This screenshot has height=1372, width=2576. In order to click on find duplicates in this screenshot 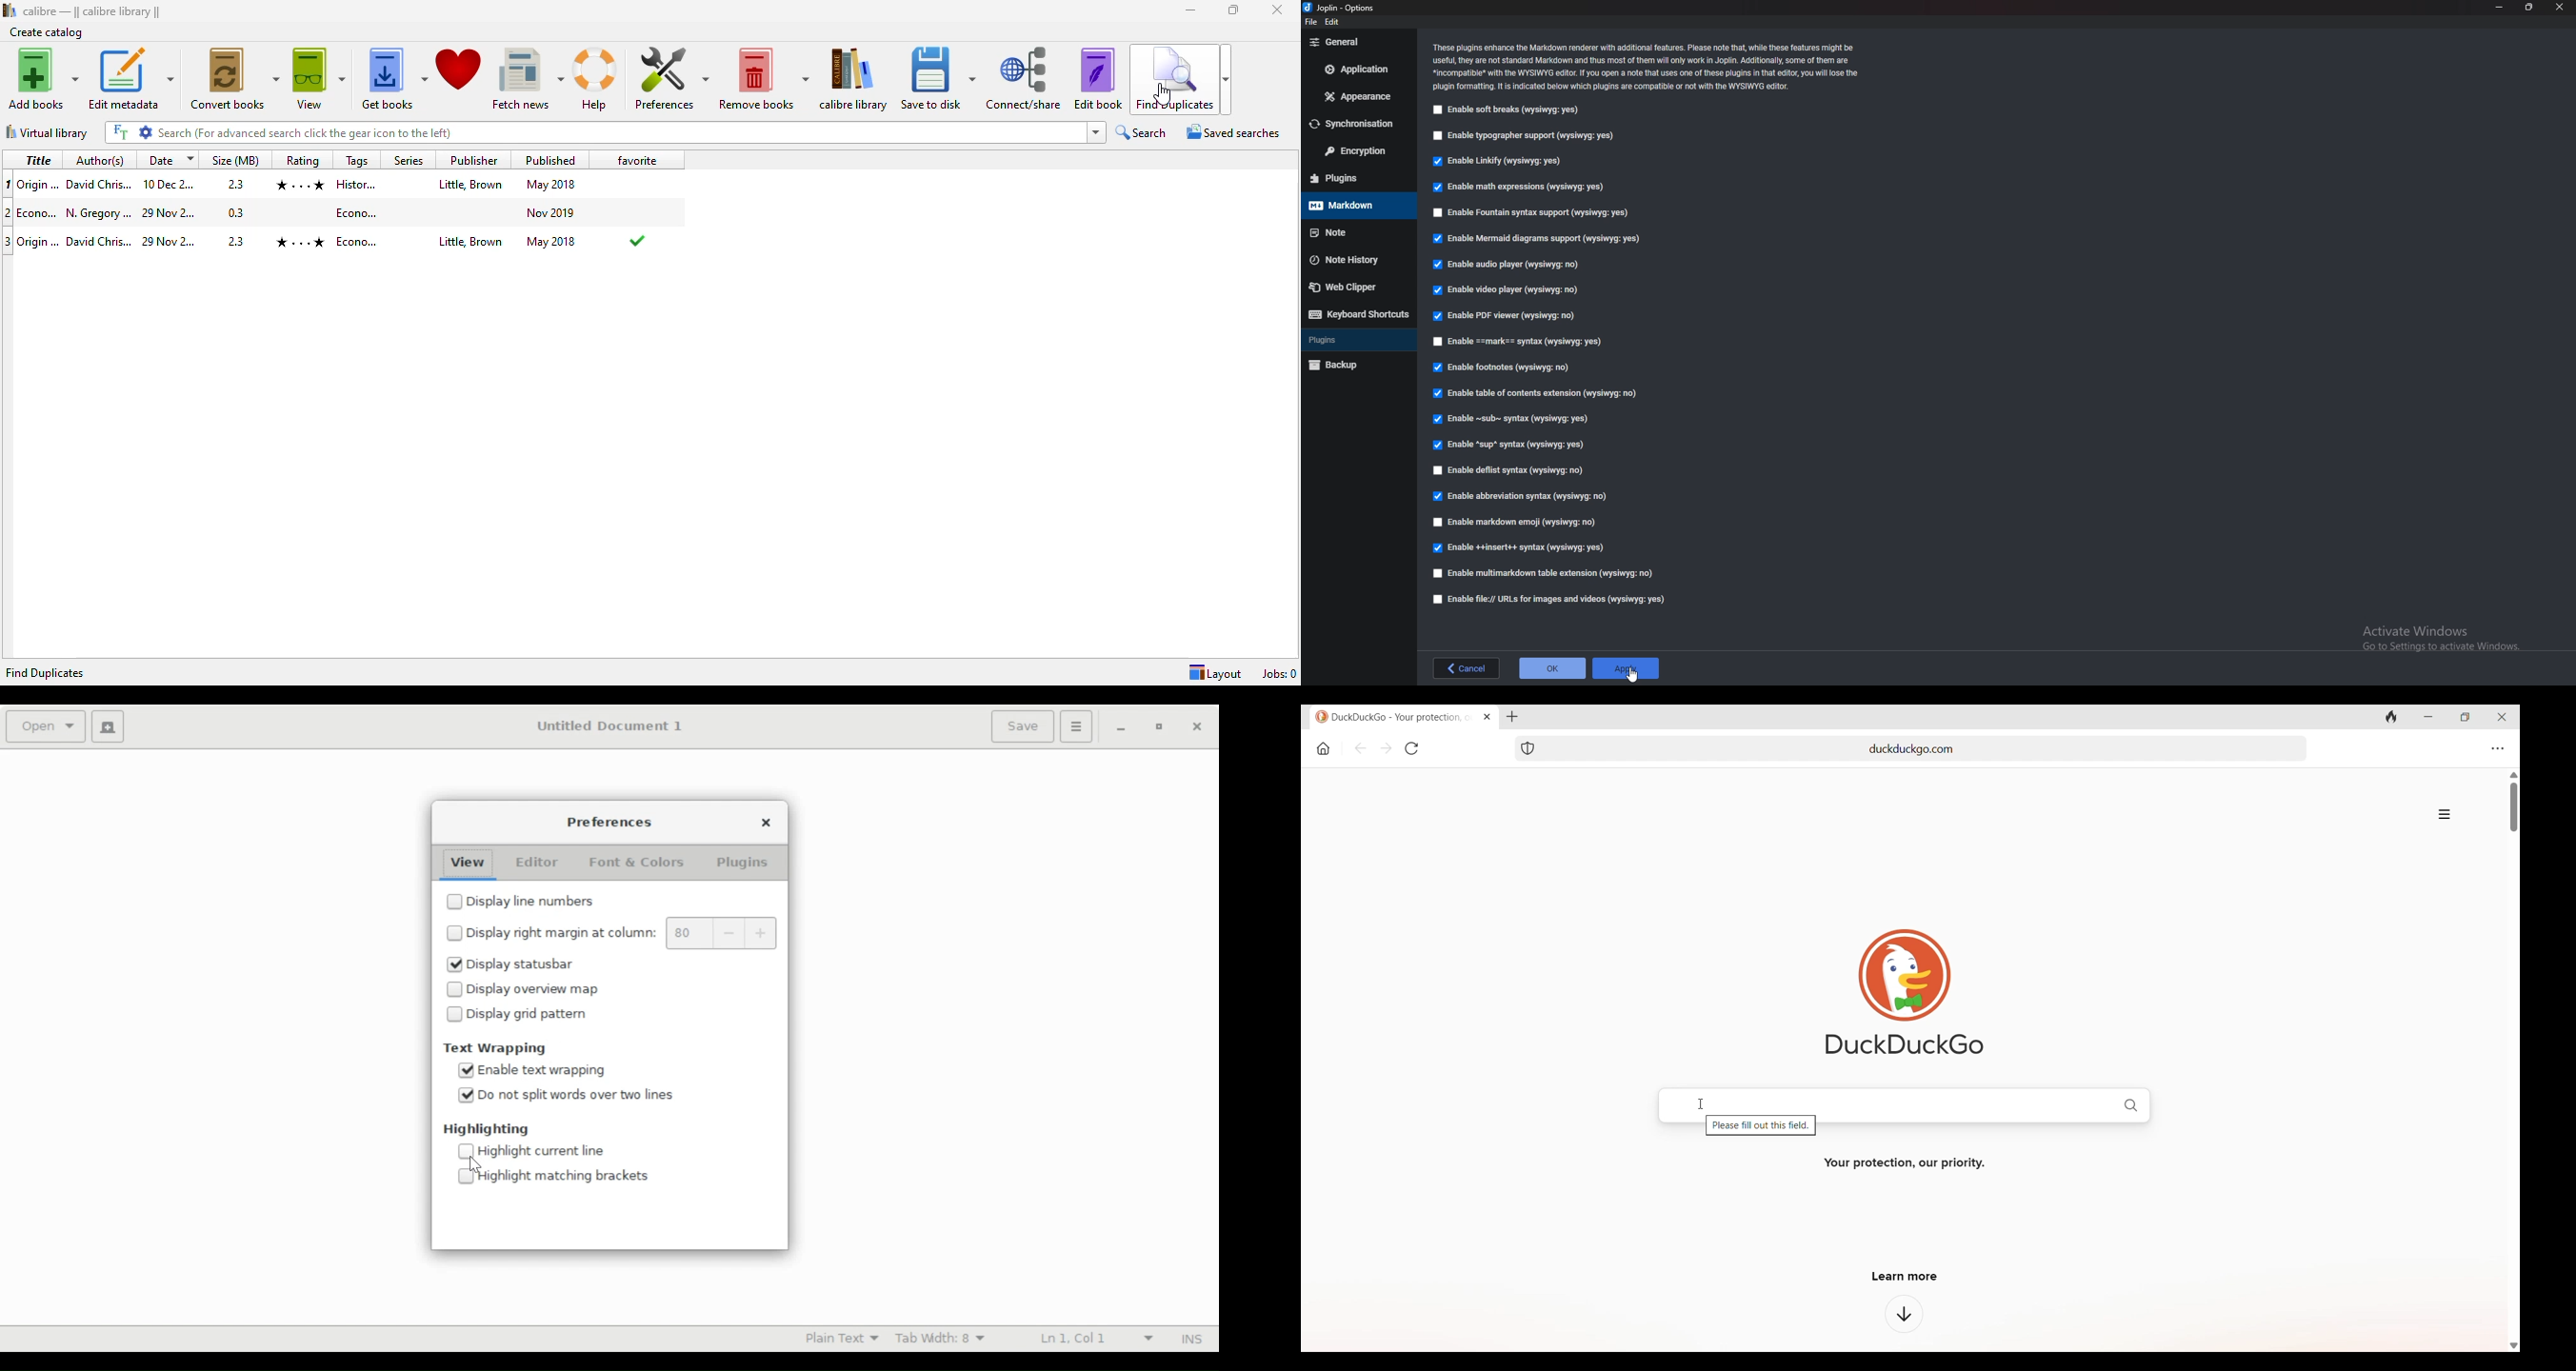, I will do `click(1180, 79)`.